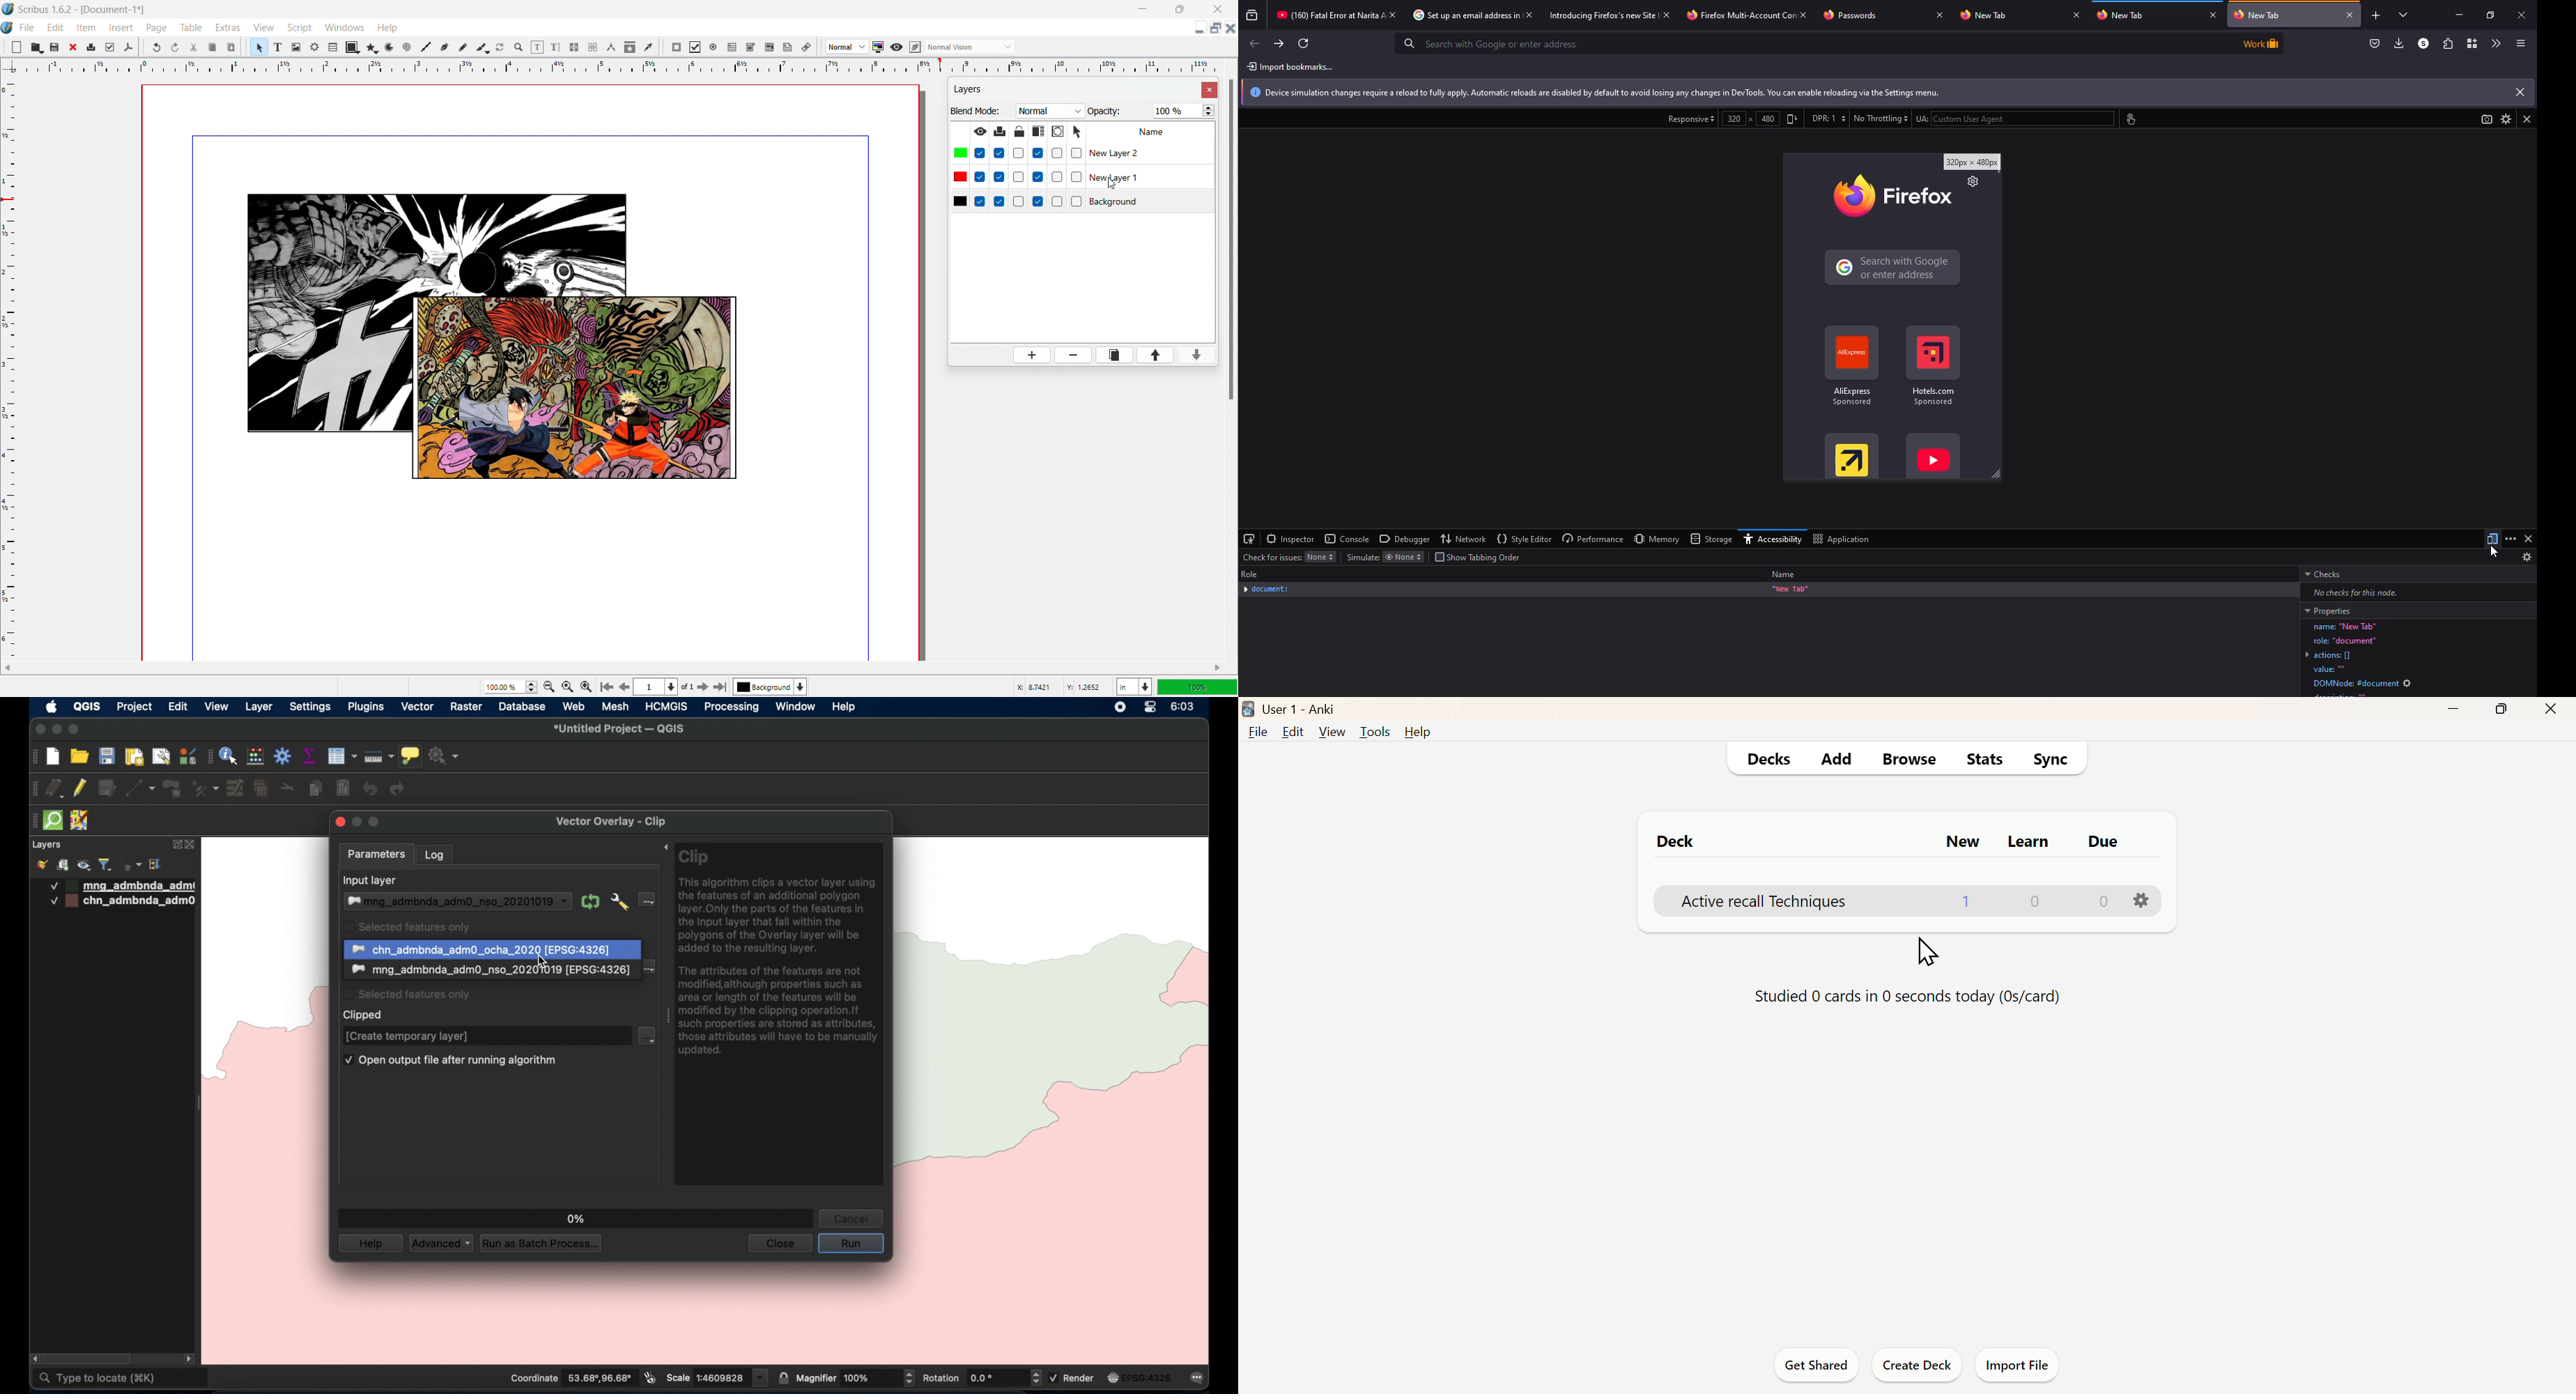  What do you see at coordinates (1920, 899) in the screenshot?
I see `Deck details` at bounding box center [1920, 899].